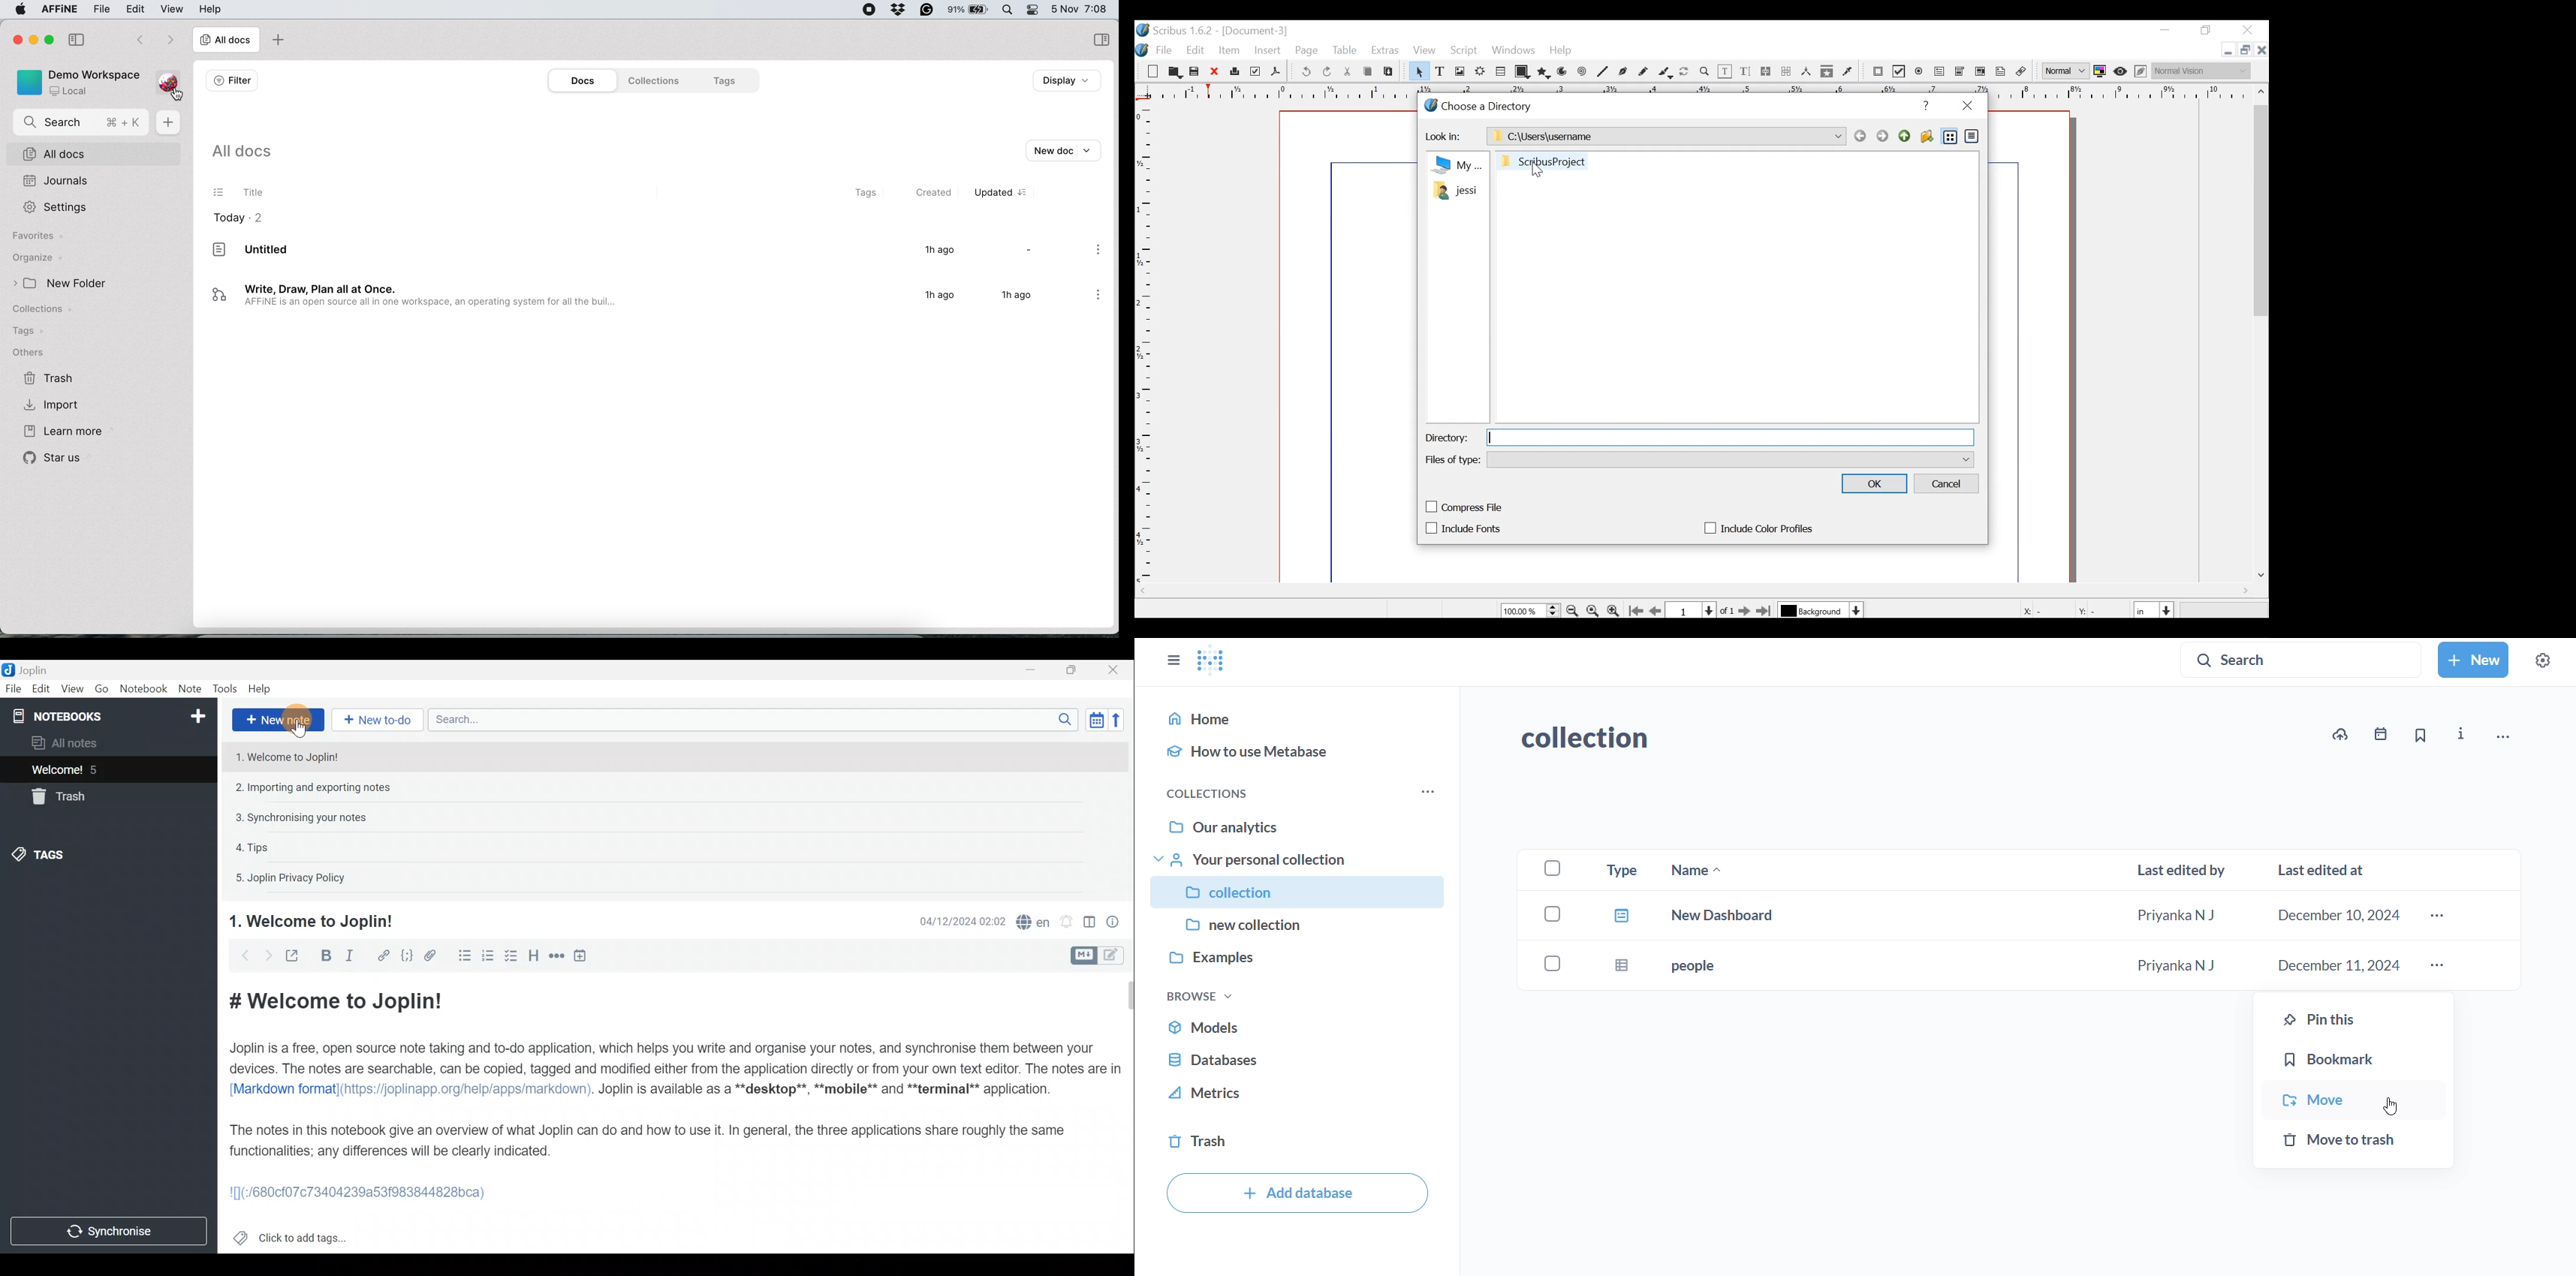  I want to click on Maximise, so click(1072, 671).